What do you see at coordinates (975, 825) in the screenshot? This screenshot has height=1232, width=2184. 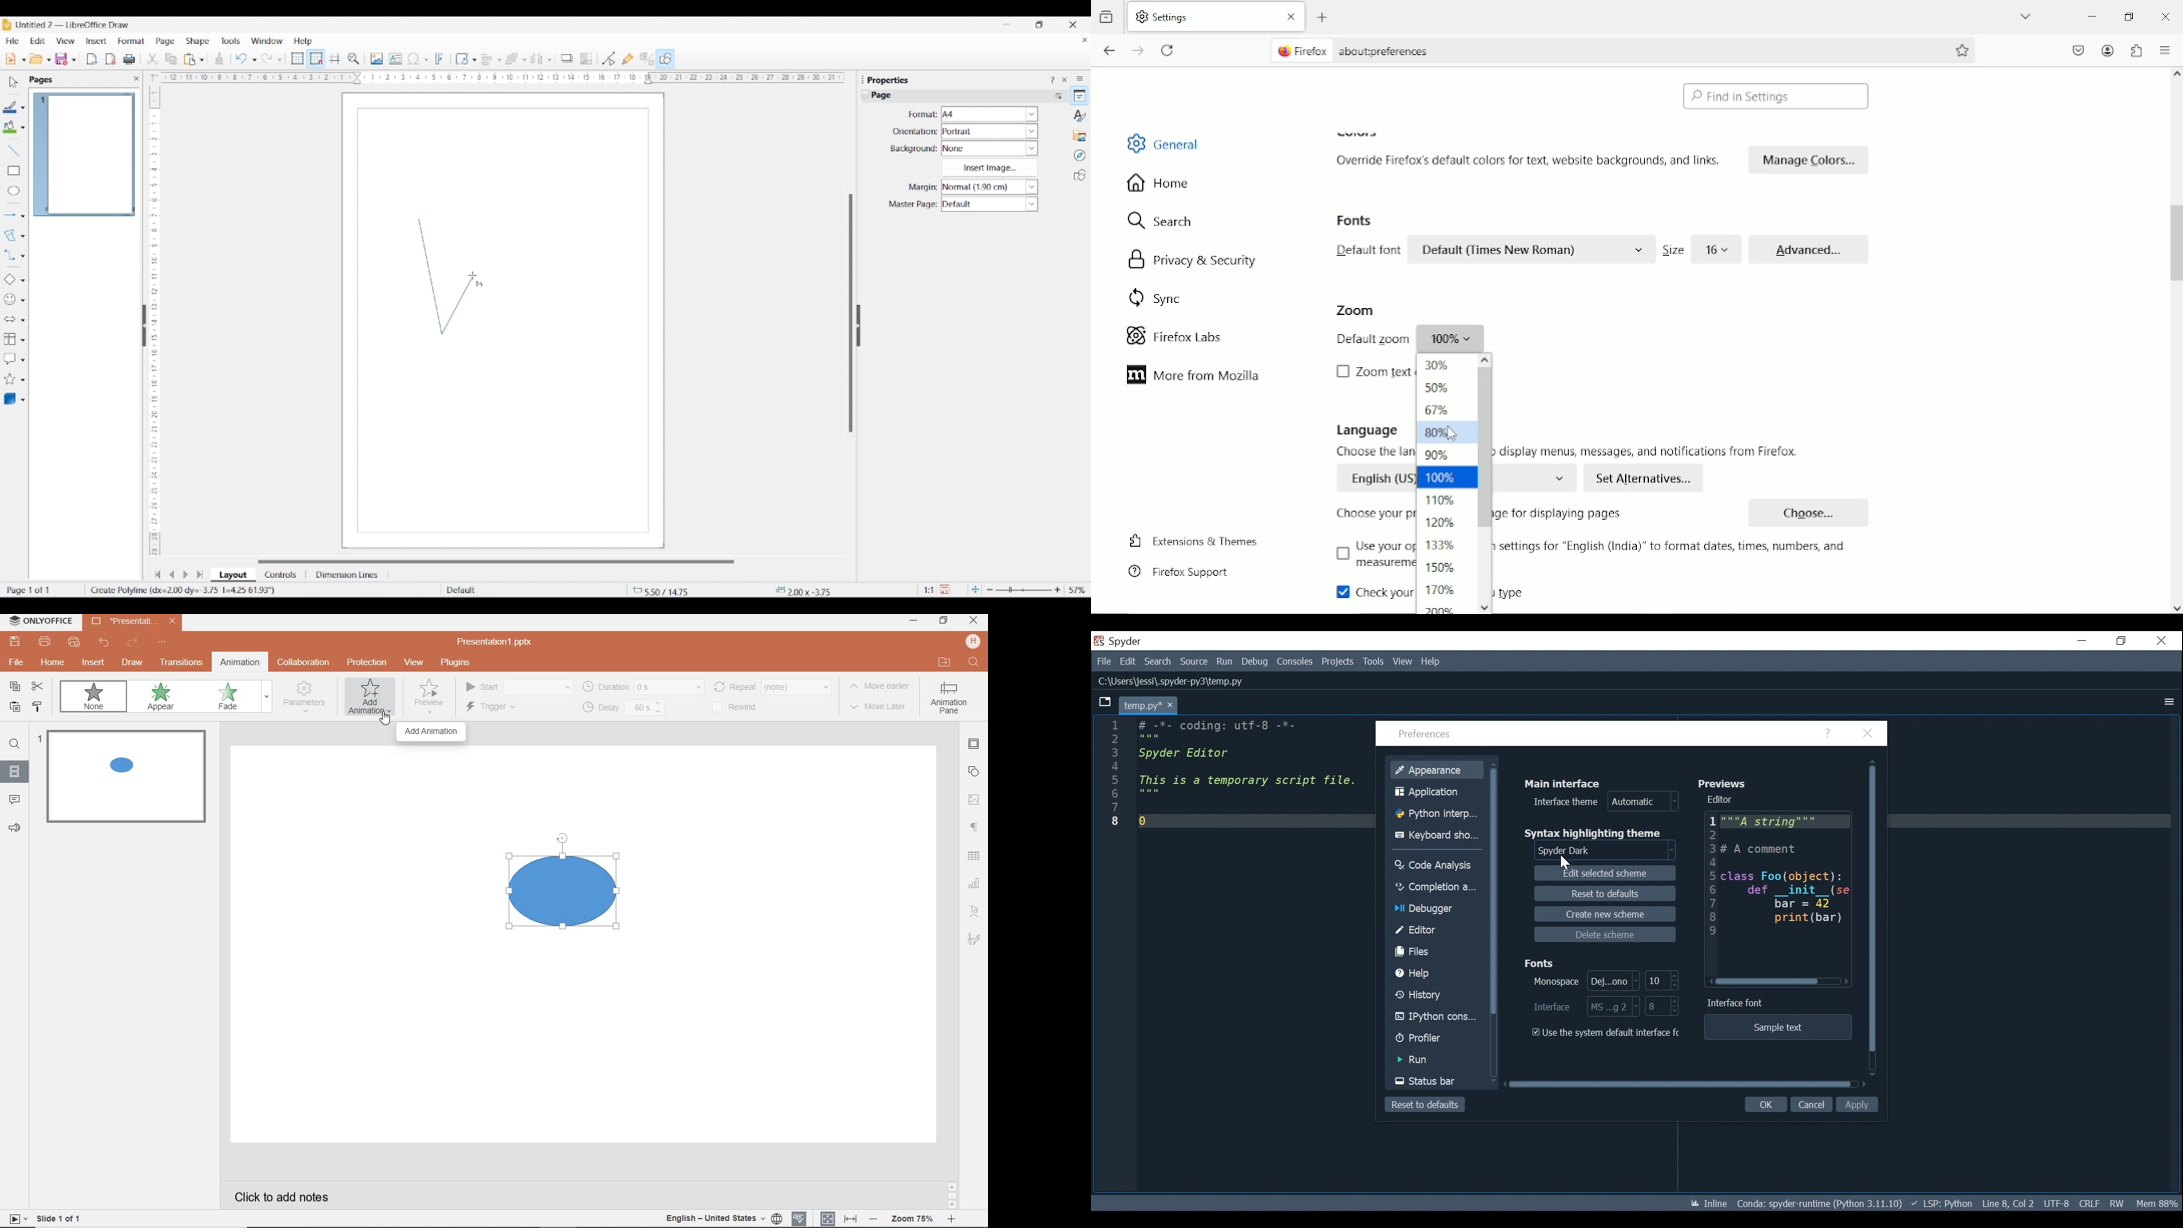 I see `paragraph settings` at bounding box center [975, 825].